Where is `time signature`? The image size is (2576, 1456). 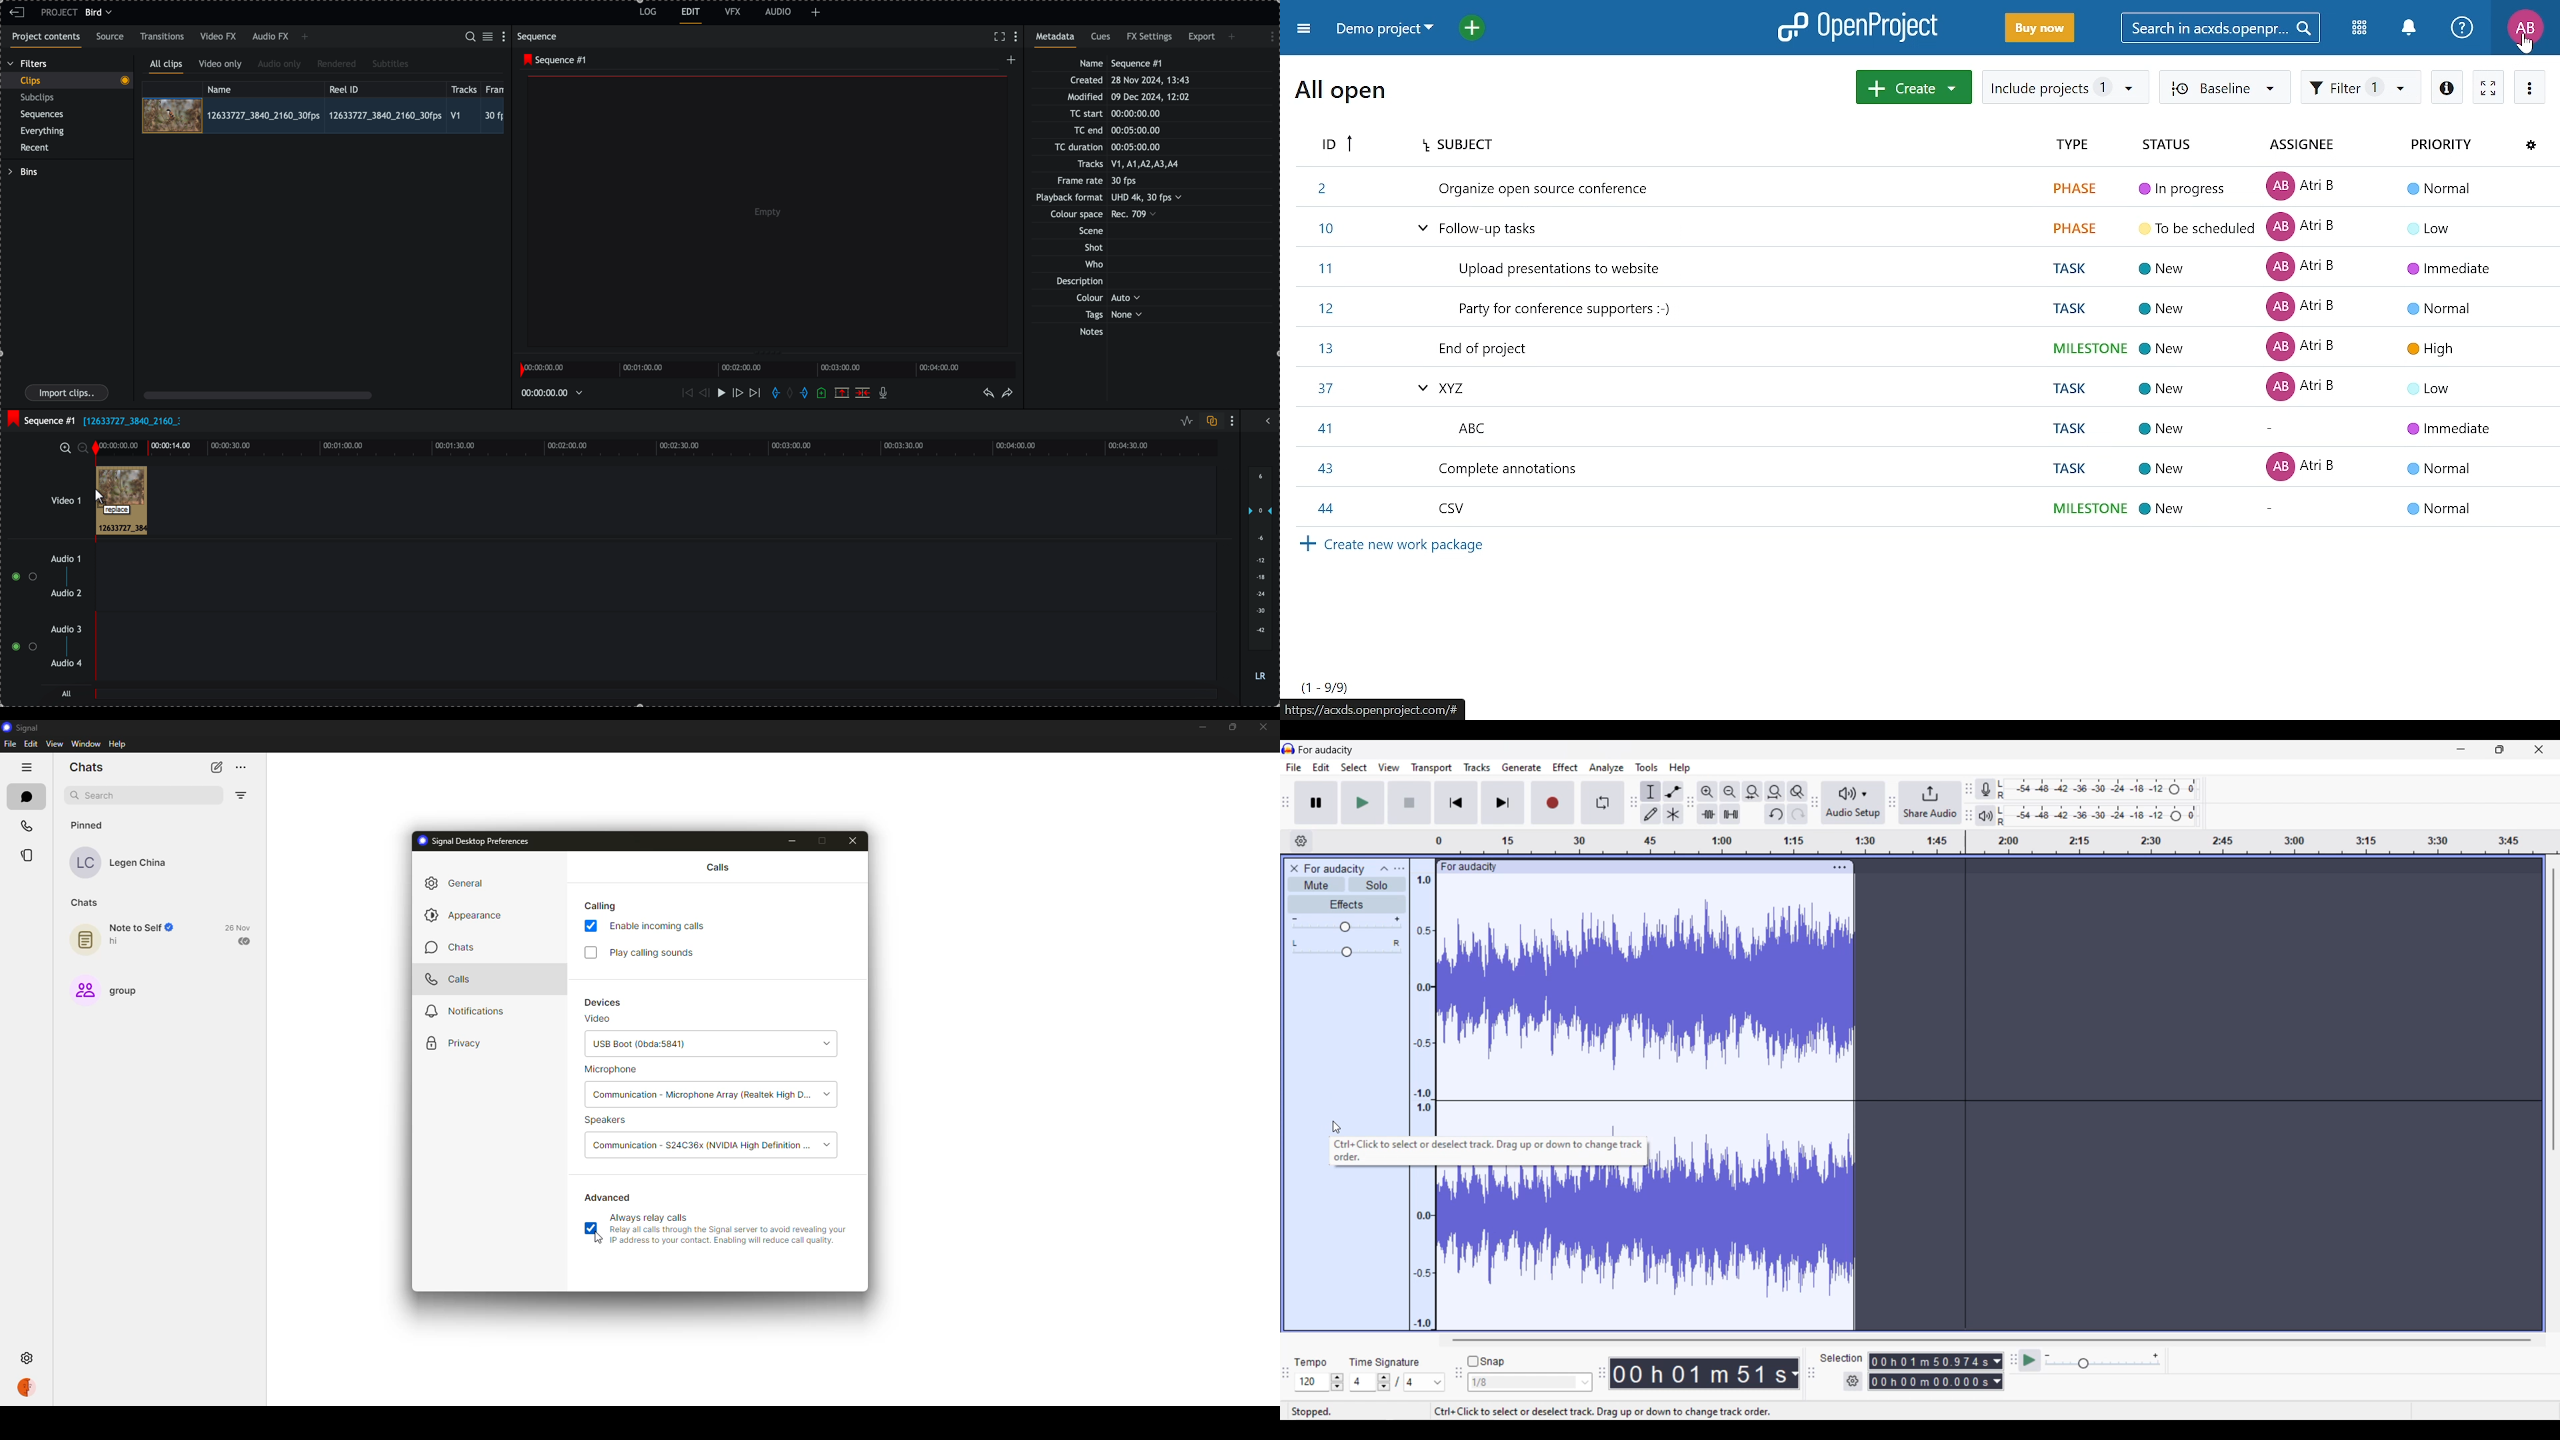
time signature is located at coordinates (1384, 1362).